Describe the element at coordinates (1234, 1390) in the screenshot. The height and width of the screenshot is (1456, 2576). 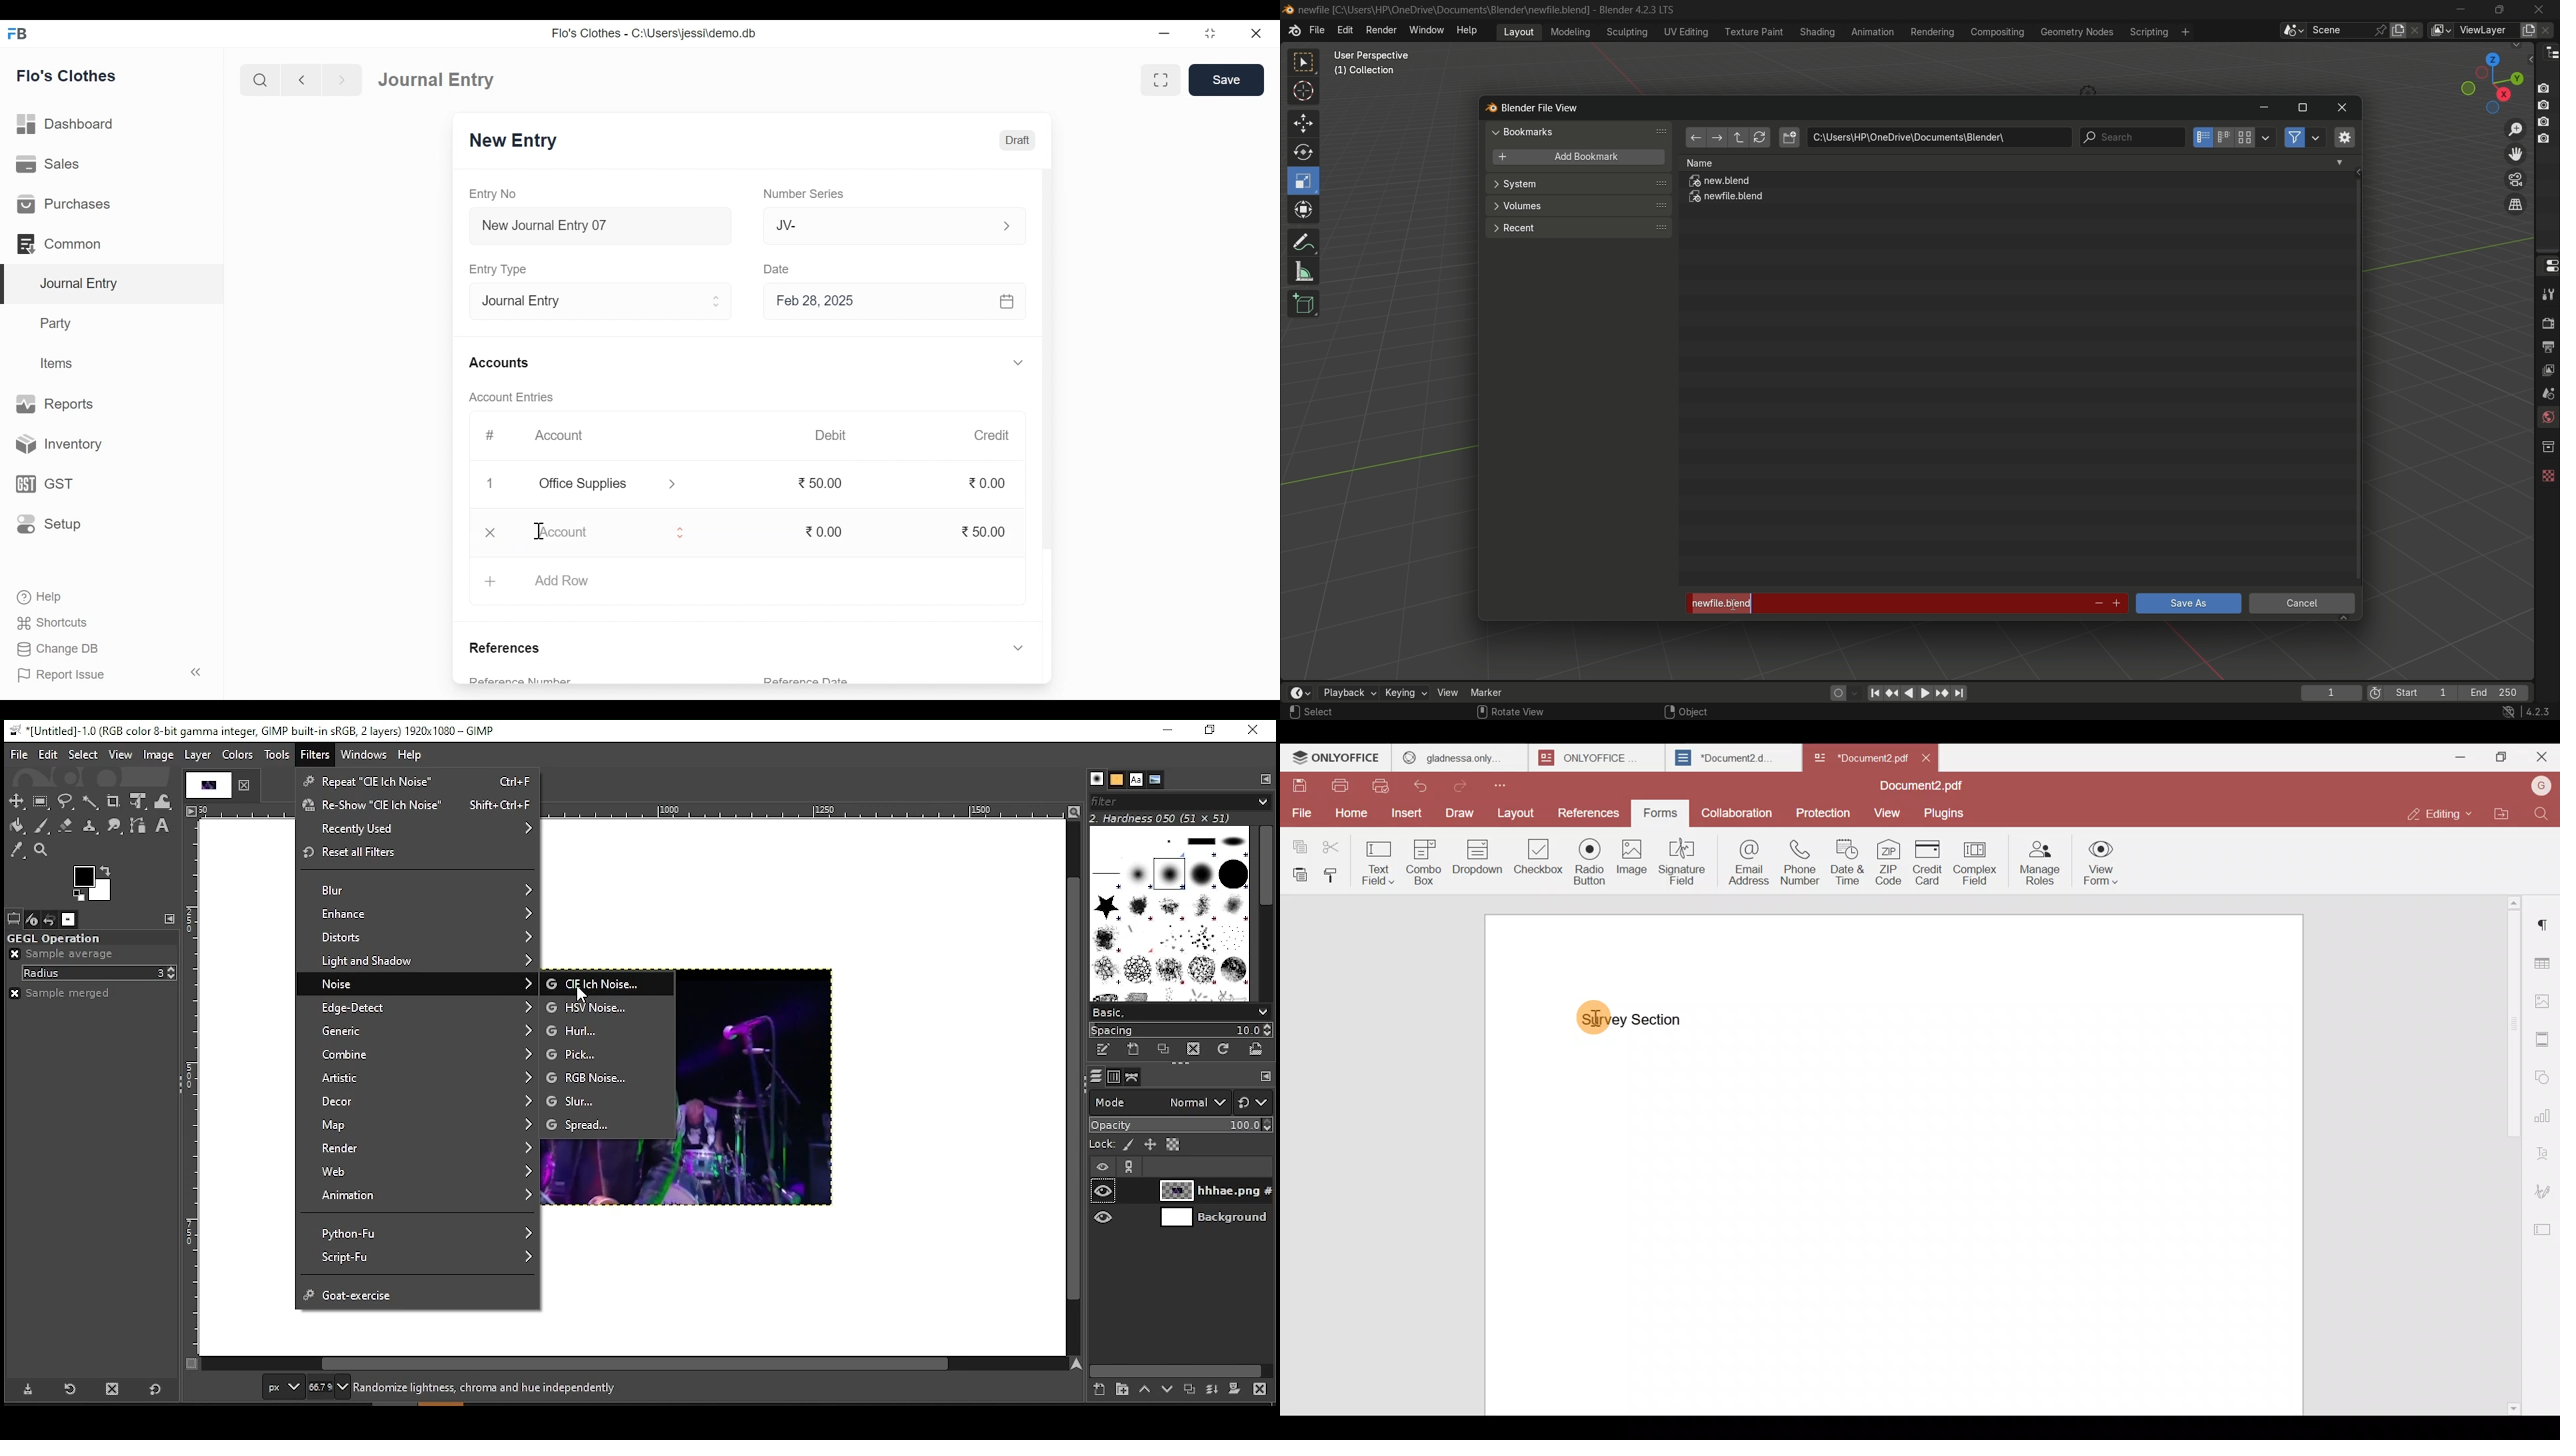
I see `add a mask` at that location.